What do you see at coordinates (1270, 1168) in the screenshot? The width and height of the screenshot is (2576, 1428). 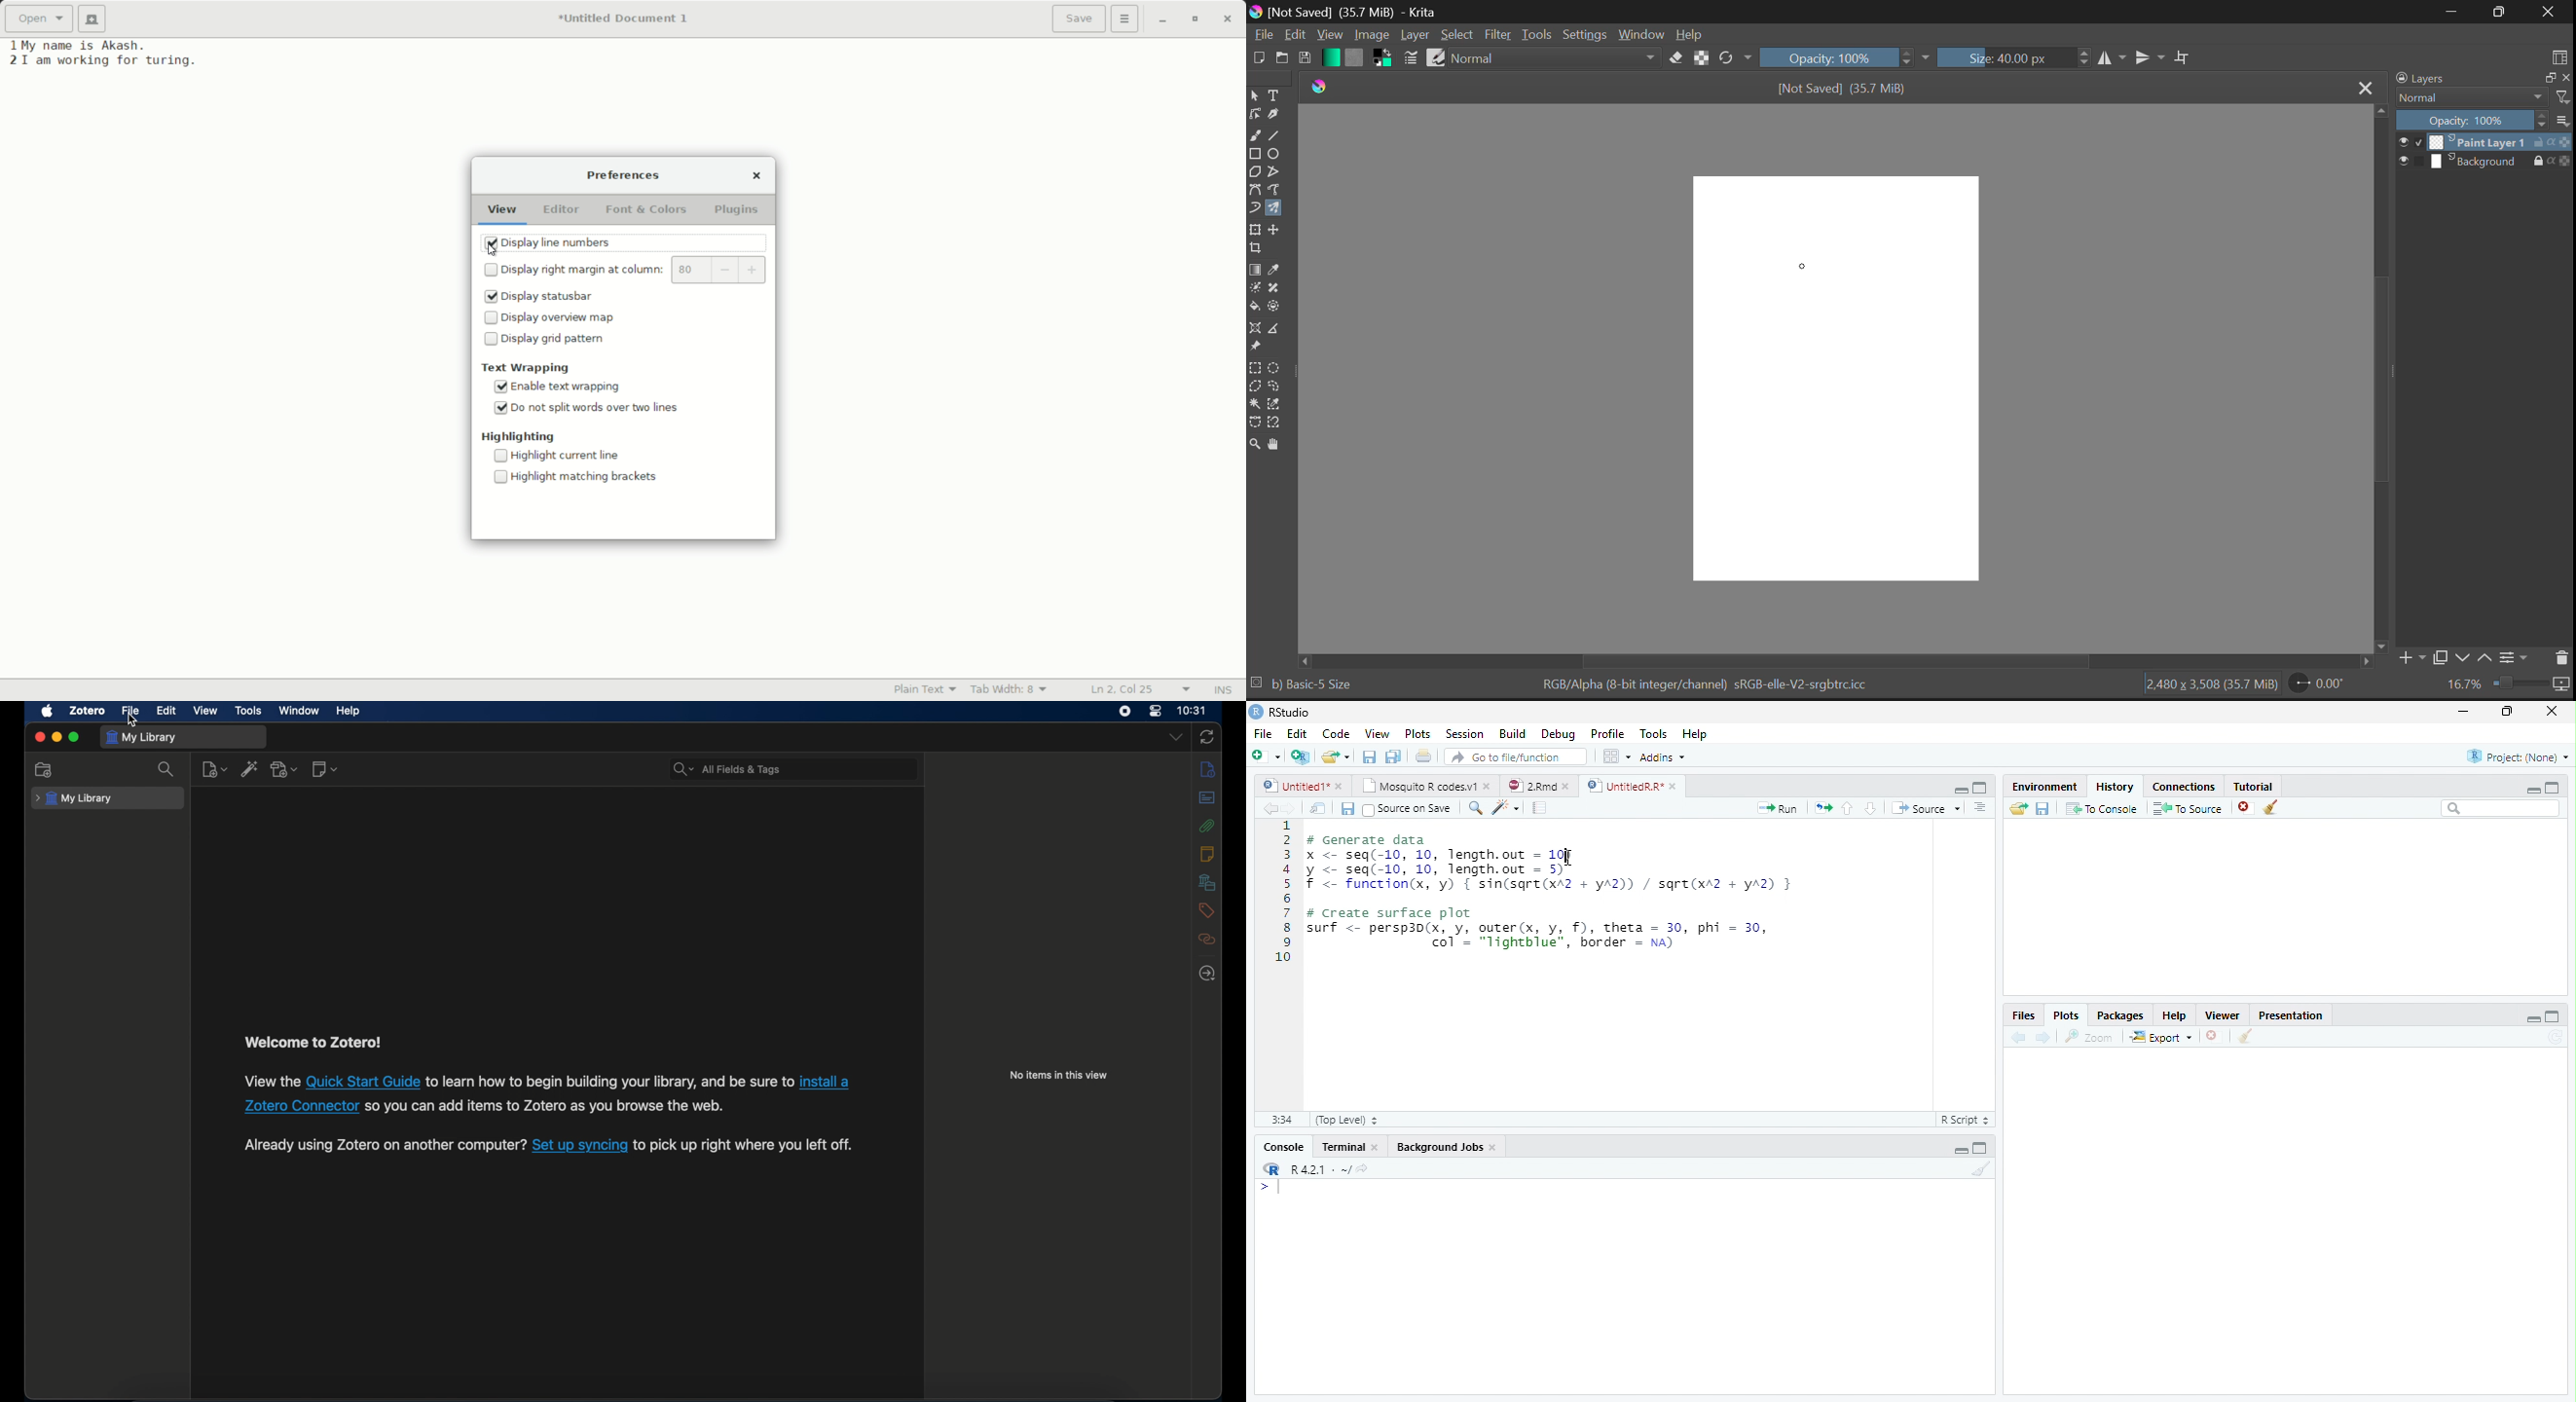 I see `R` at bounding box center [1270, 1168].